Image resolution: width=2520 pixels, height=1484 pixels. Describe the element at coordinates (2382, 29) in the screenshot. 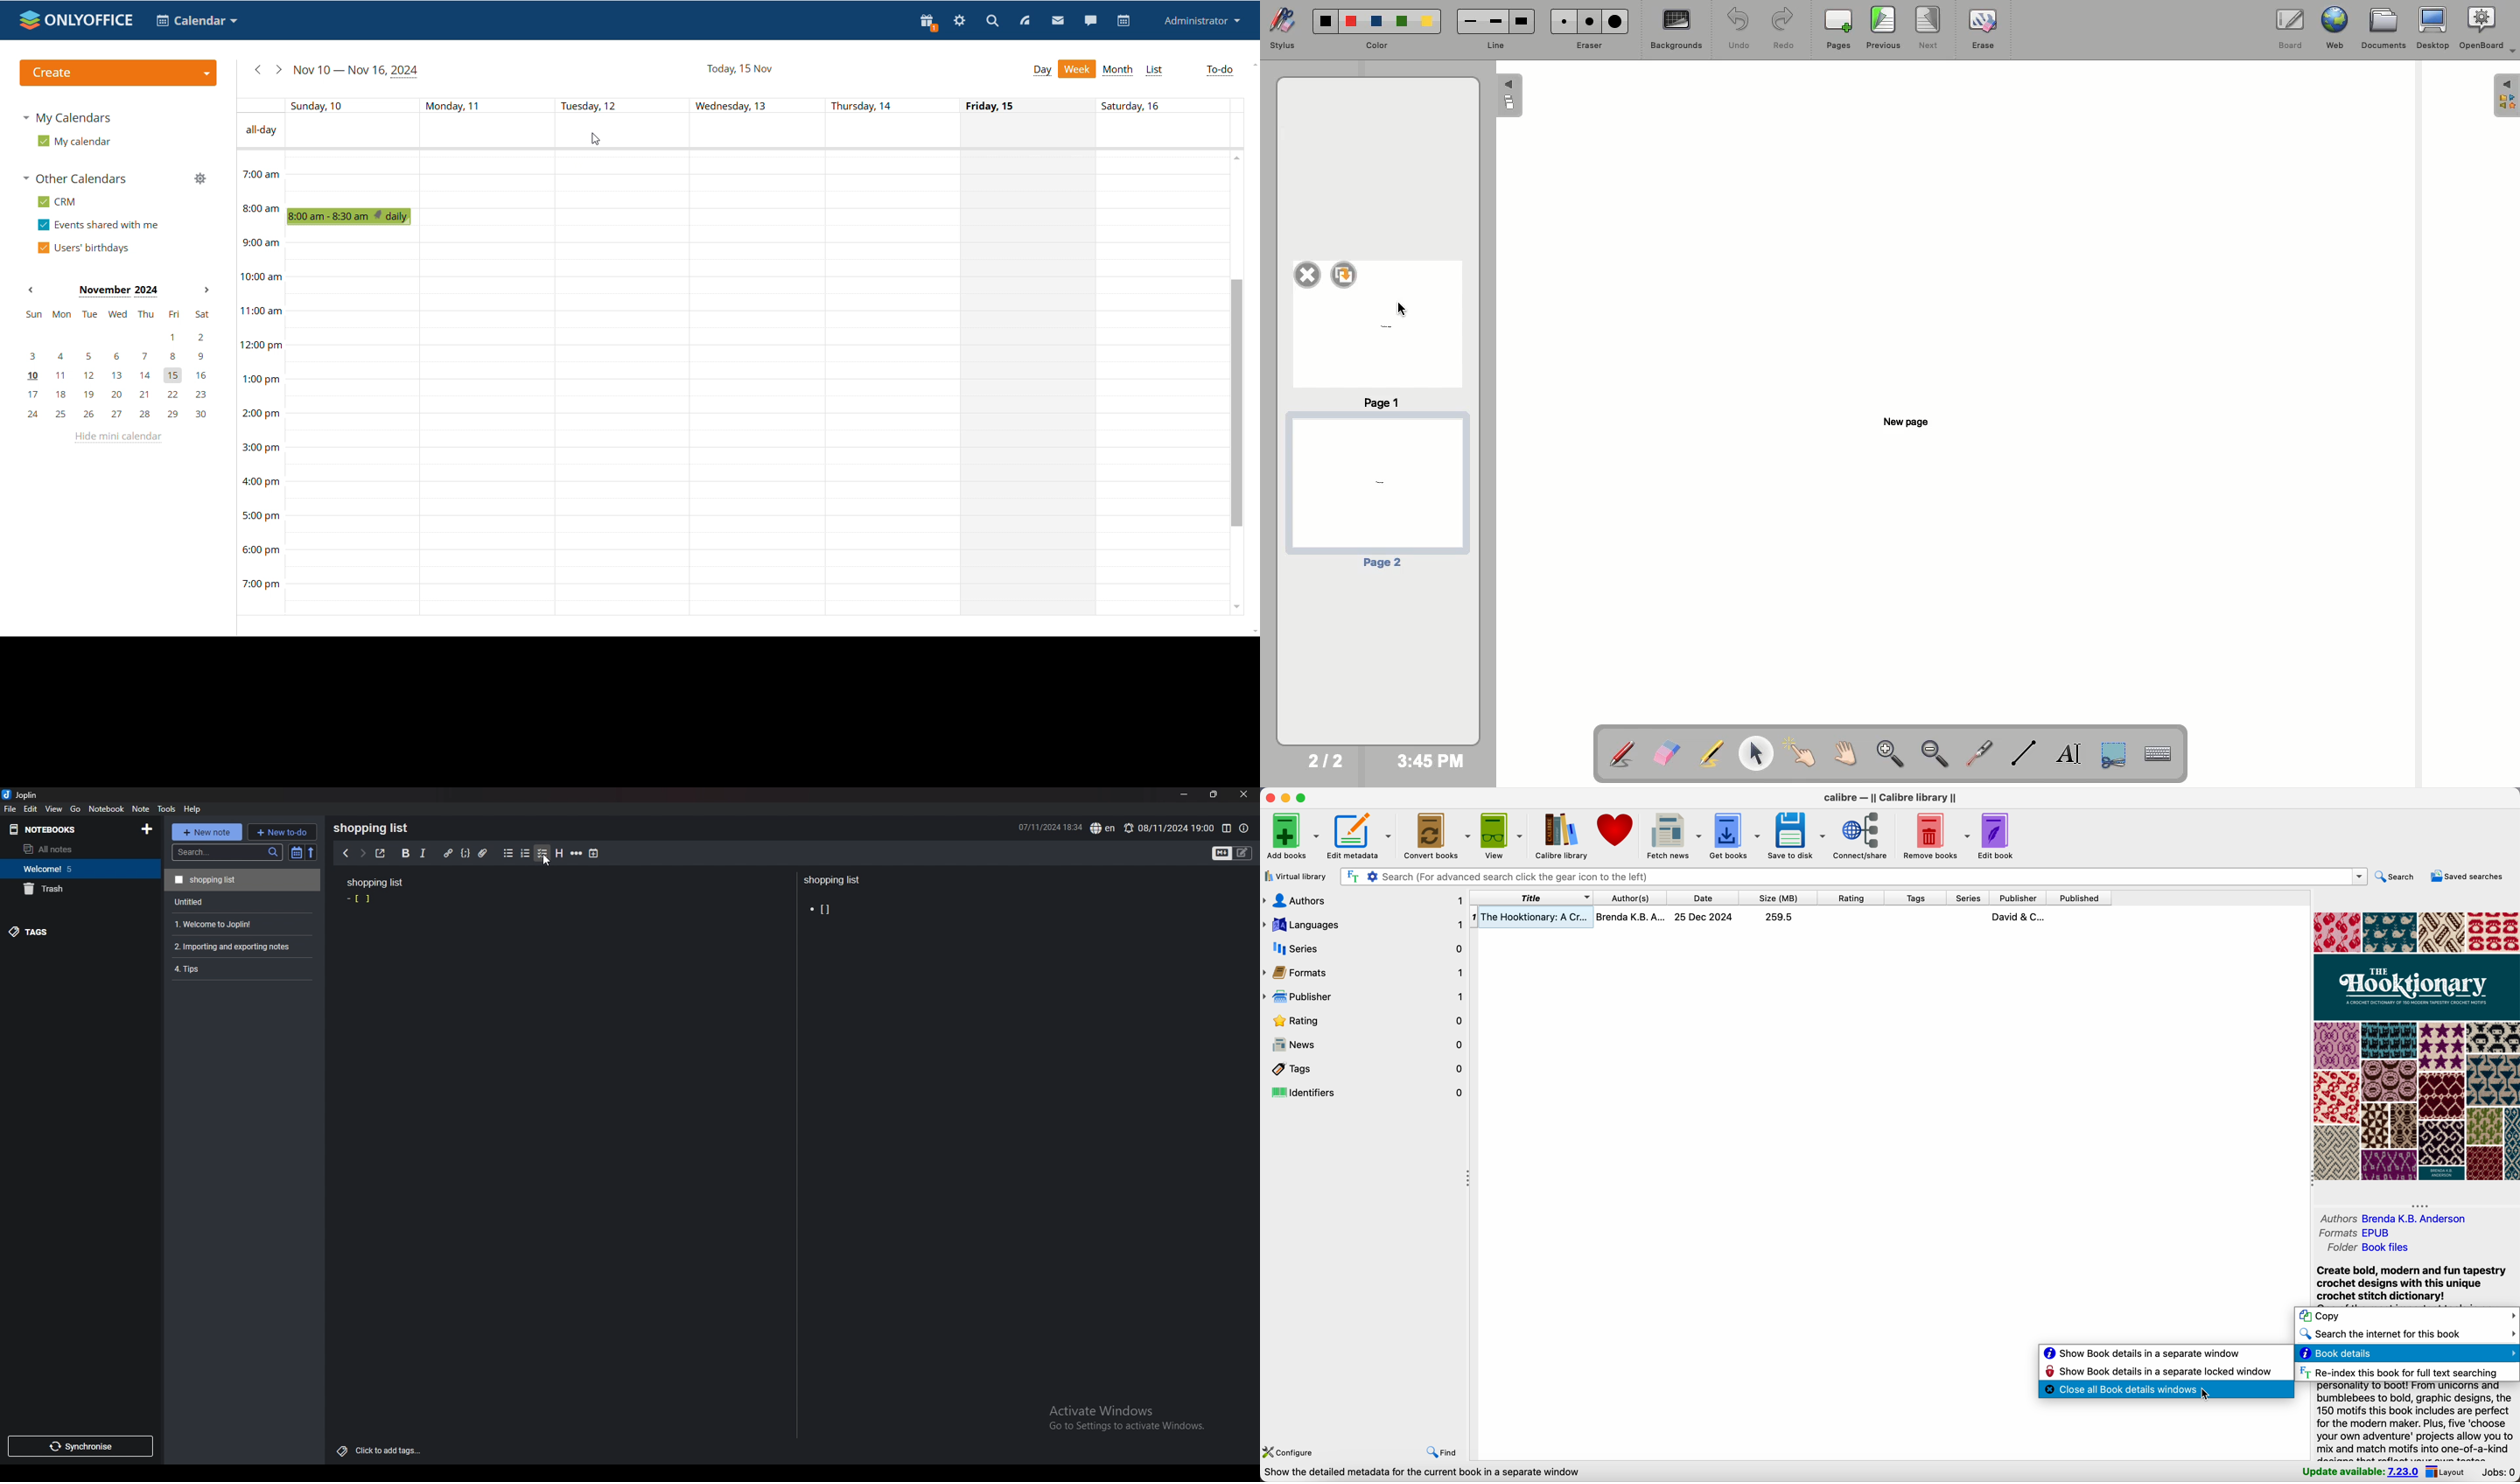

I see `Documents` at that location.